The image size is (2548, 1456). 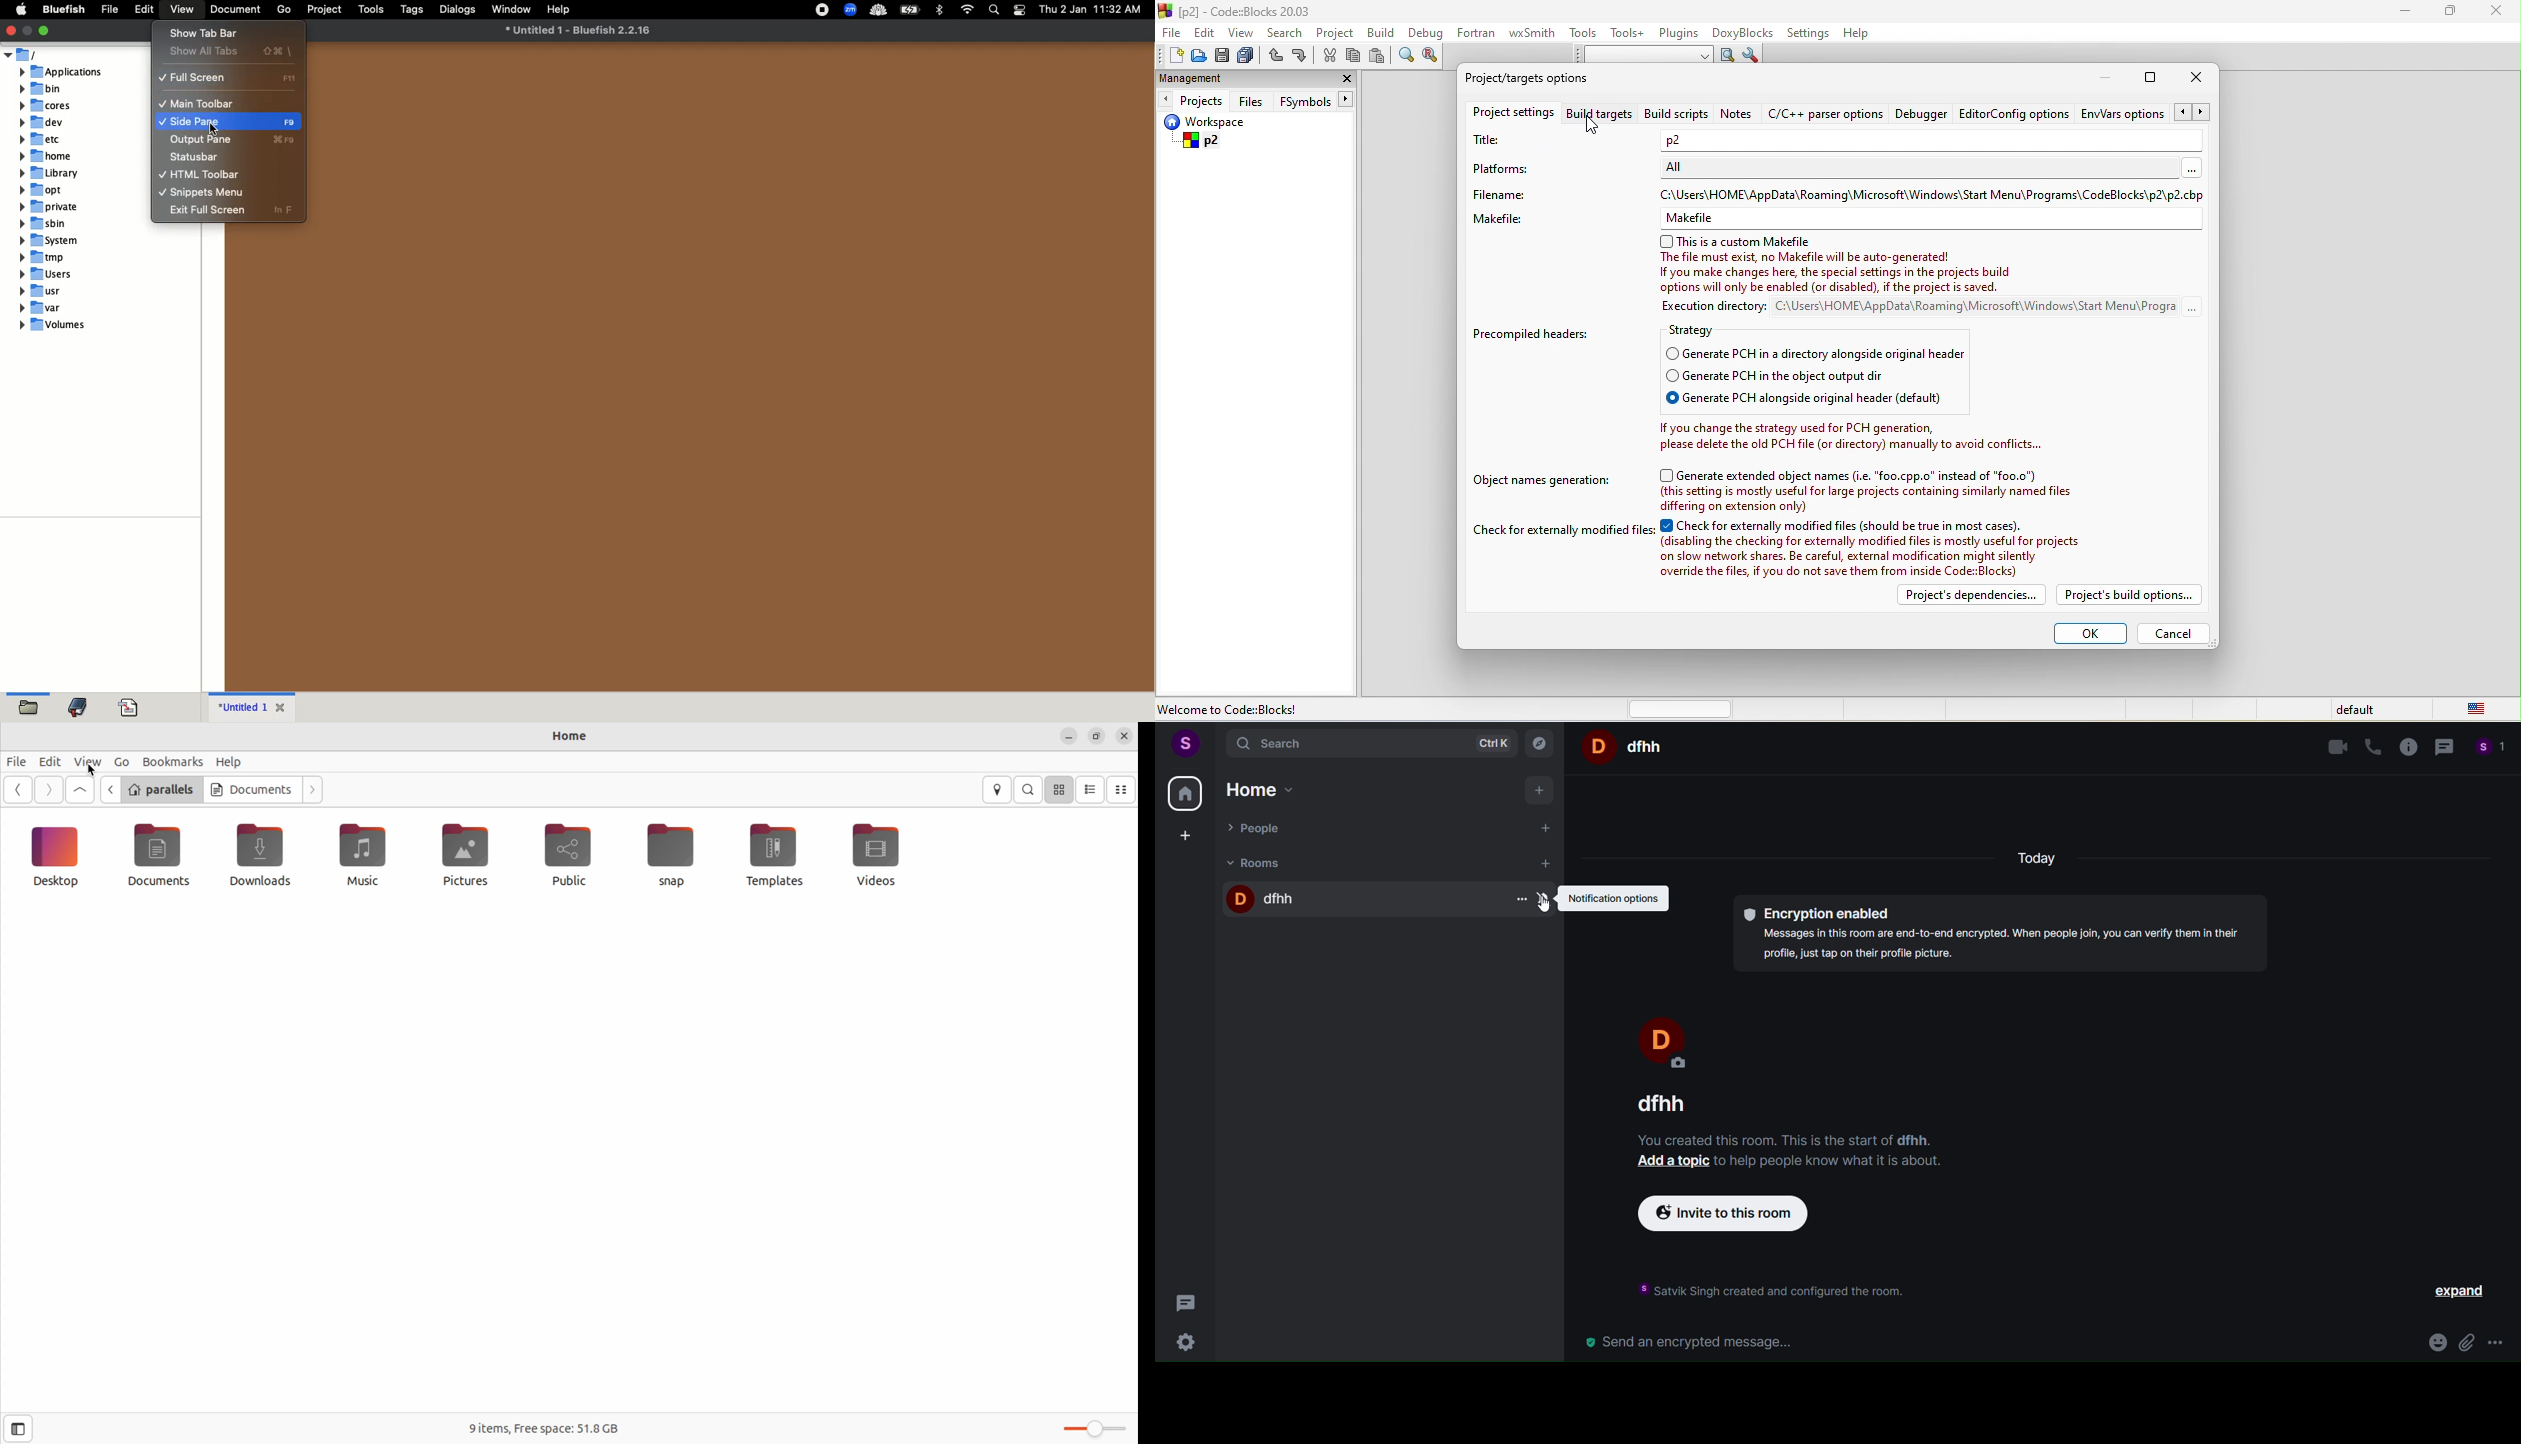 What do you see at coordinates (1370, 743) in the screenshot?
I see `search ctrl k` at bounding box center [1370, 743].